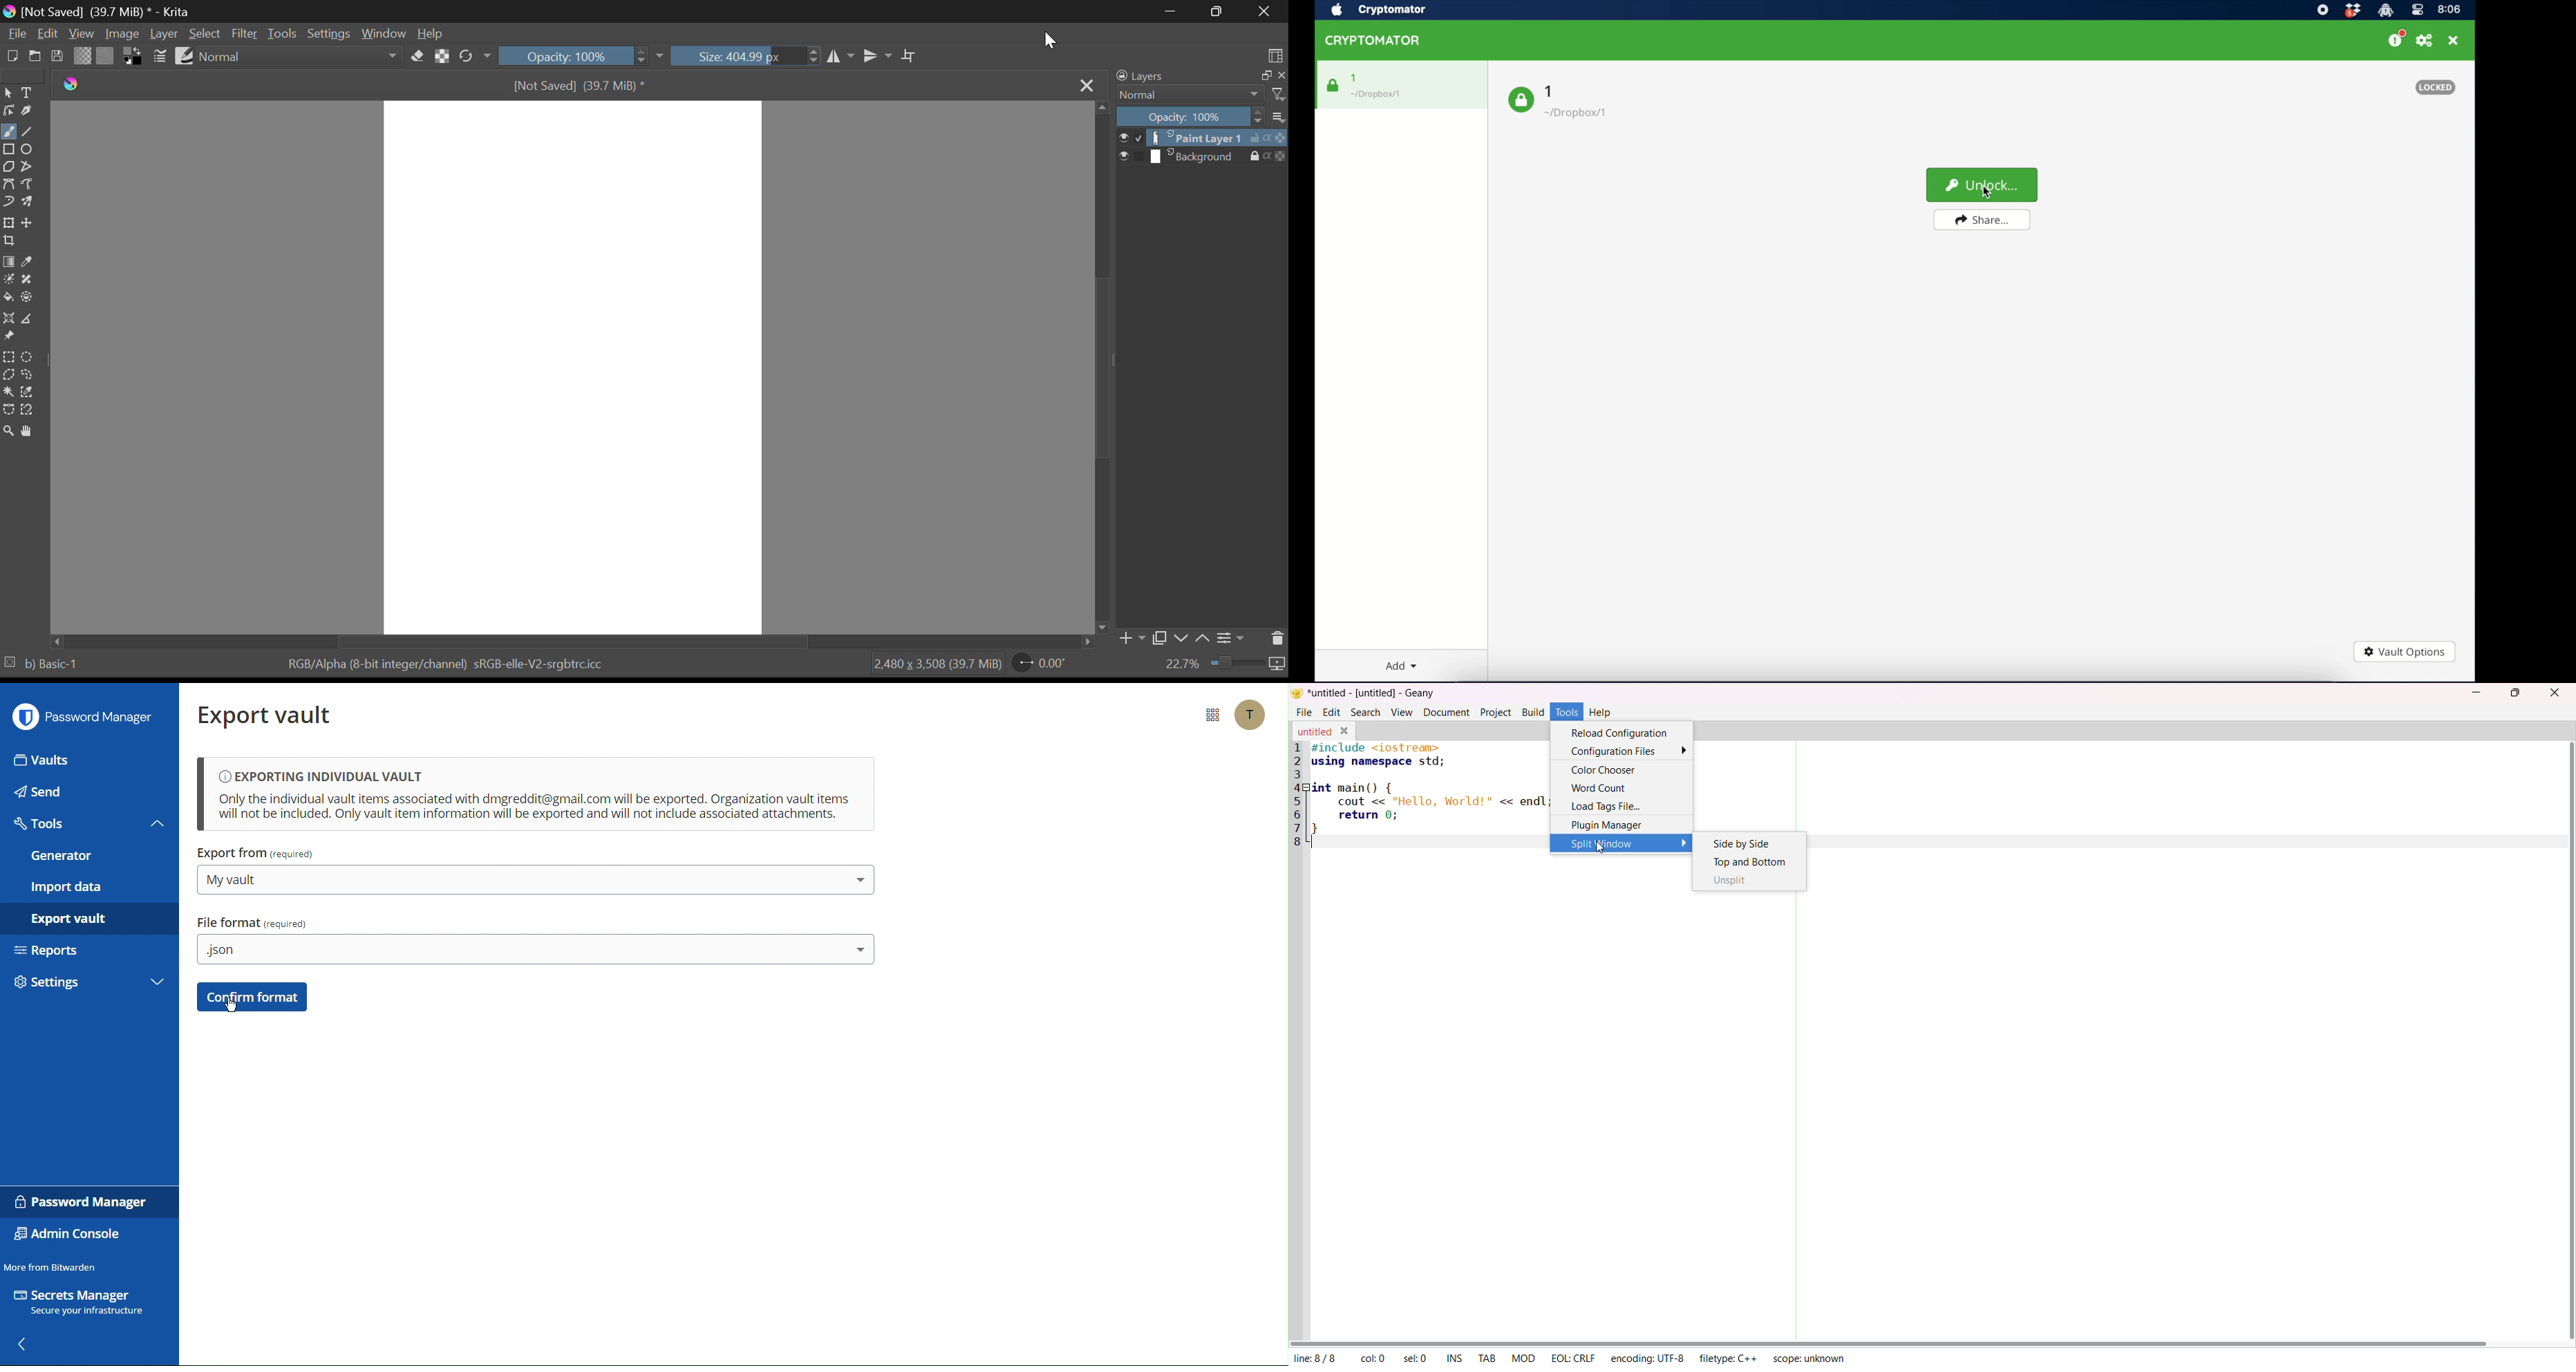 The height and width of the screenshot is (1372, 2576). What do you see at coordinates (36, 57) in the screenshot?
I see `Open` at bounding box center [36, 57].